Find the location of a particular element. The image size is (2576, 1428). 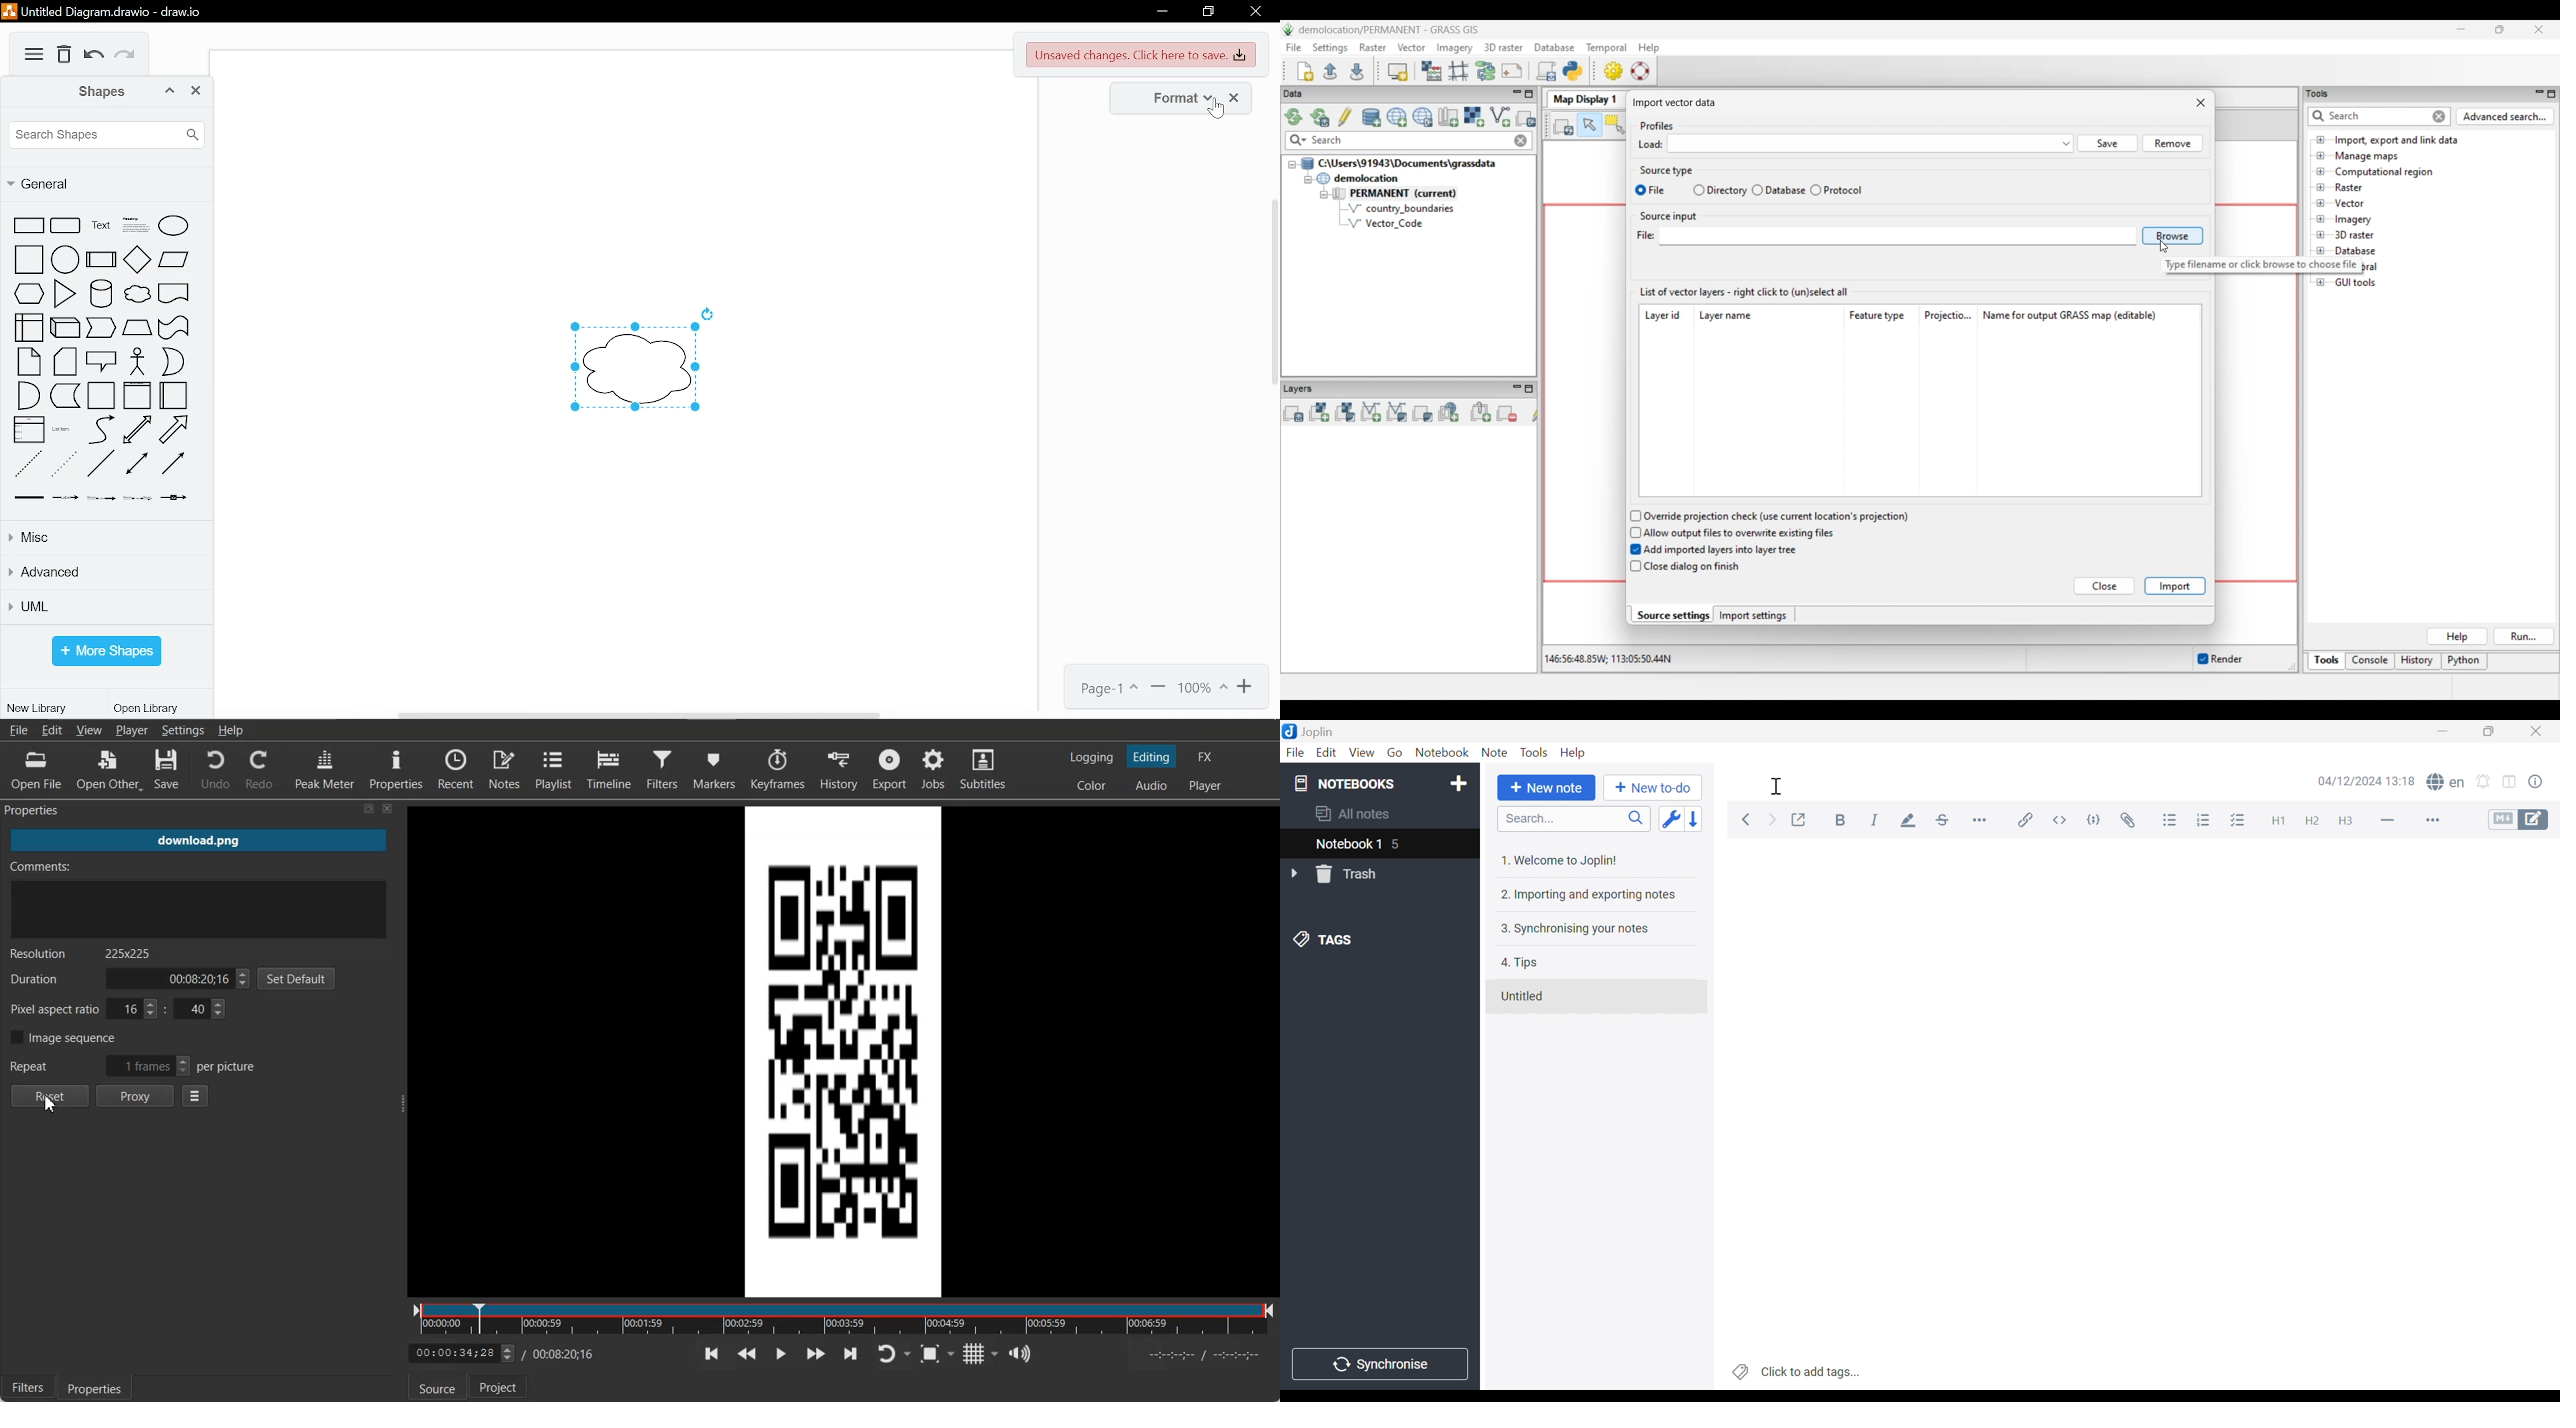

Strikethrough is located at coordinates (1945, 817).